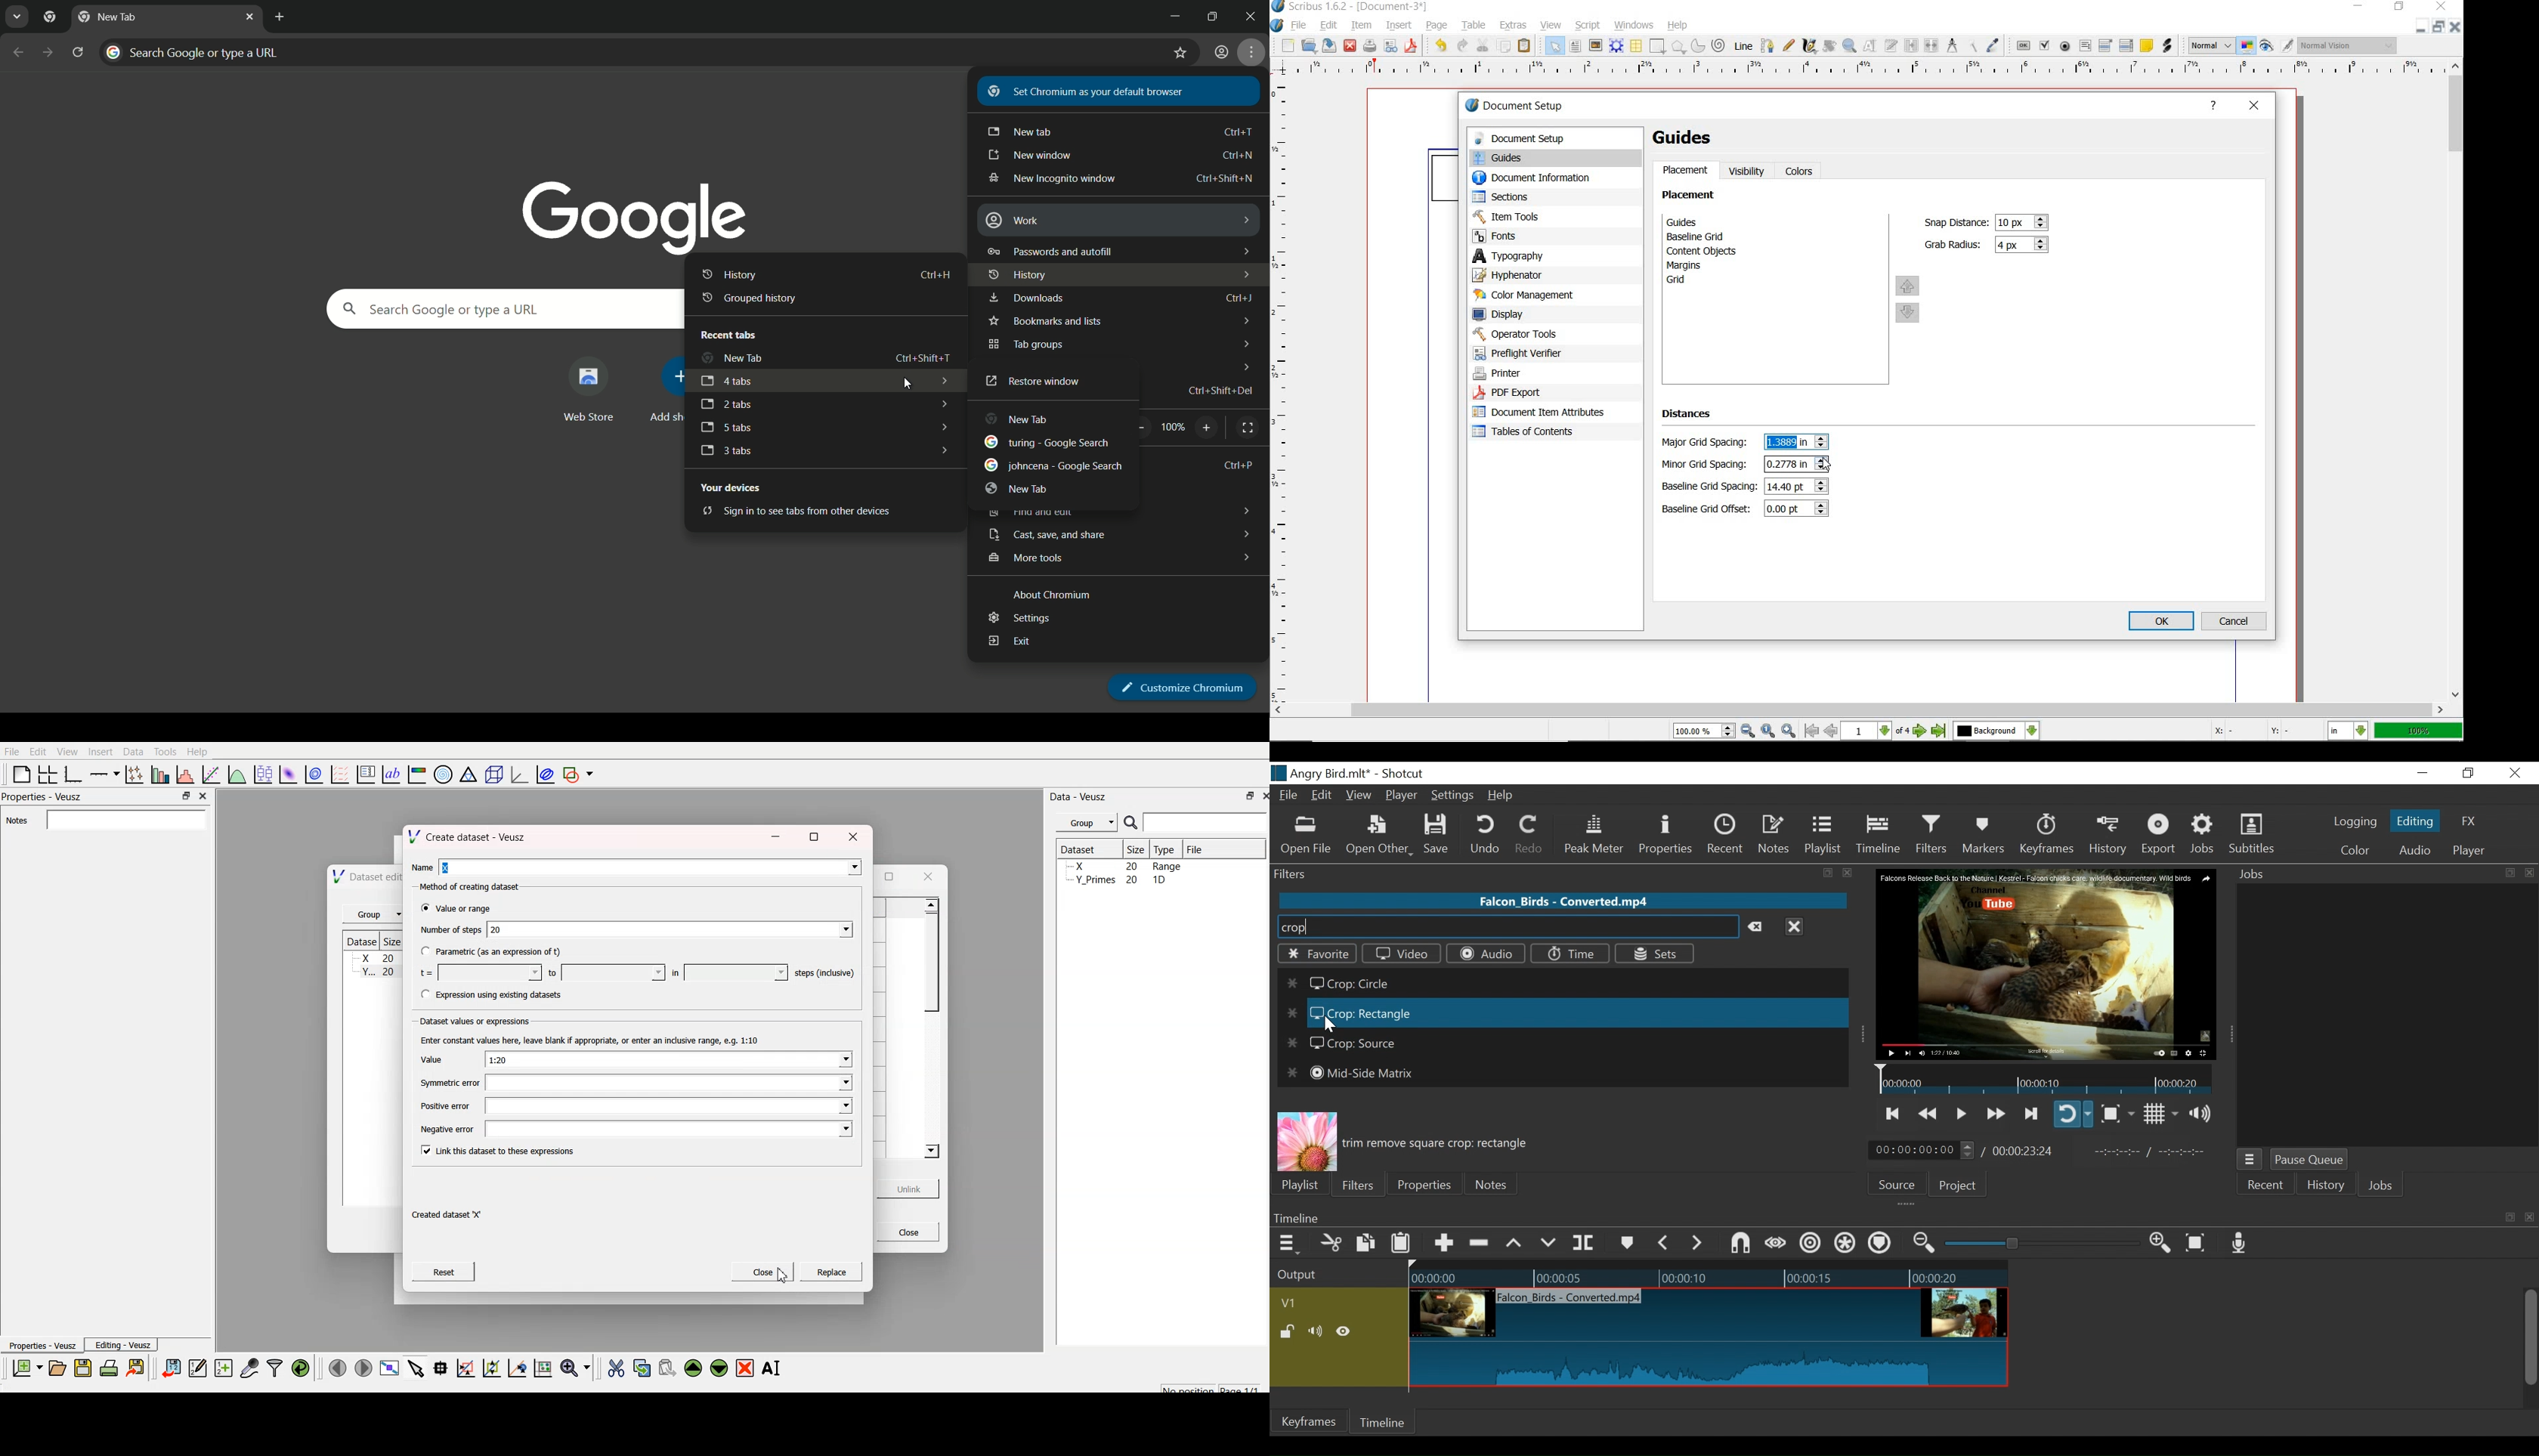  I want to click on guides, so click(1707, 222).